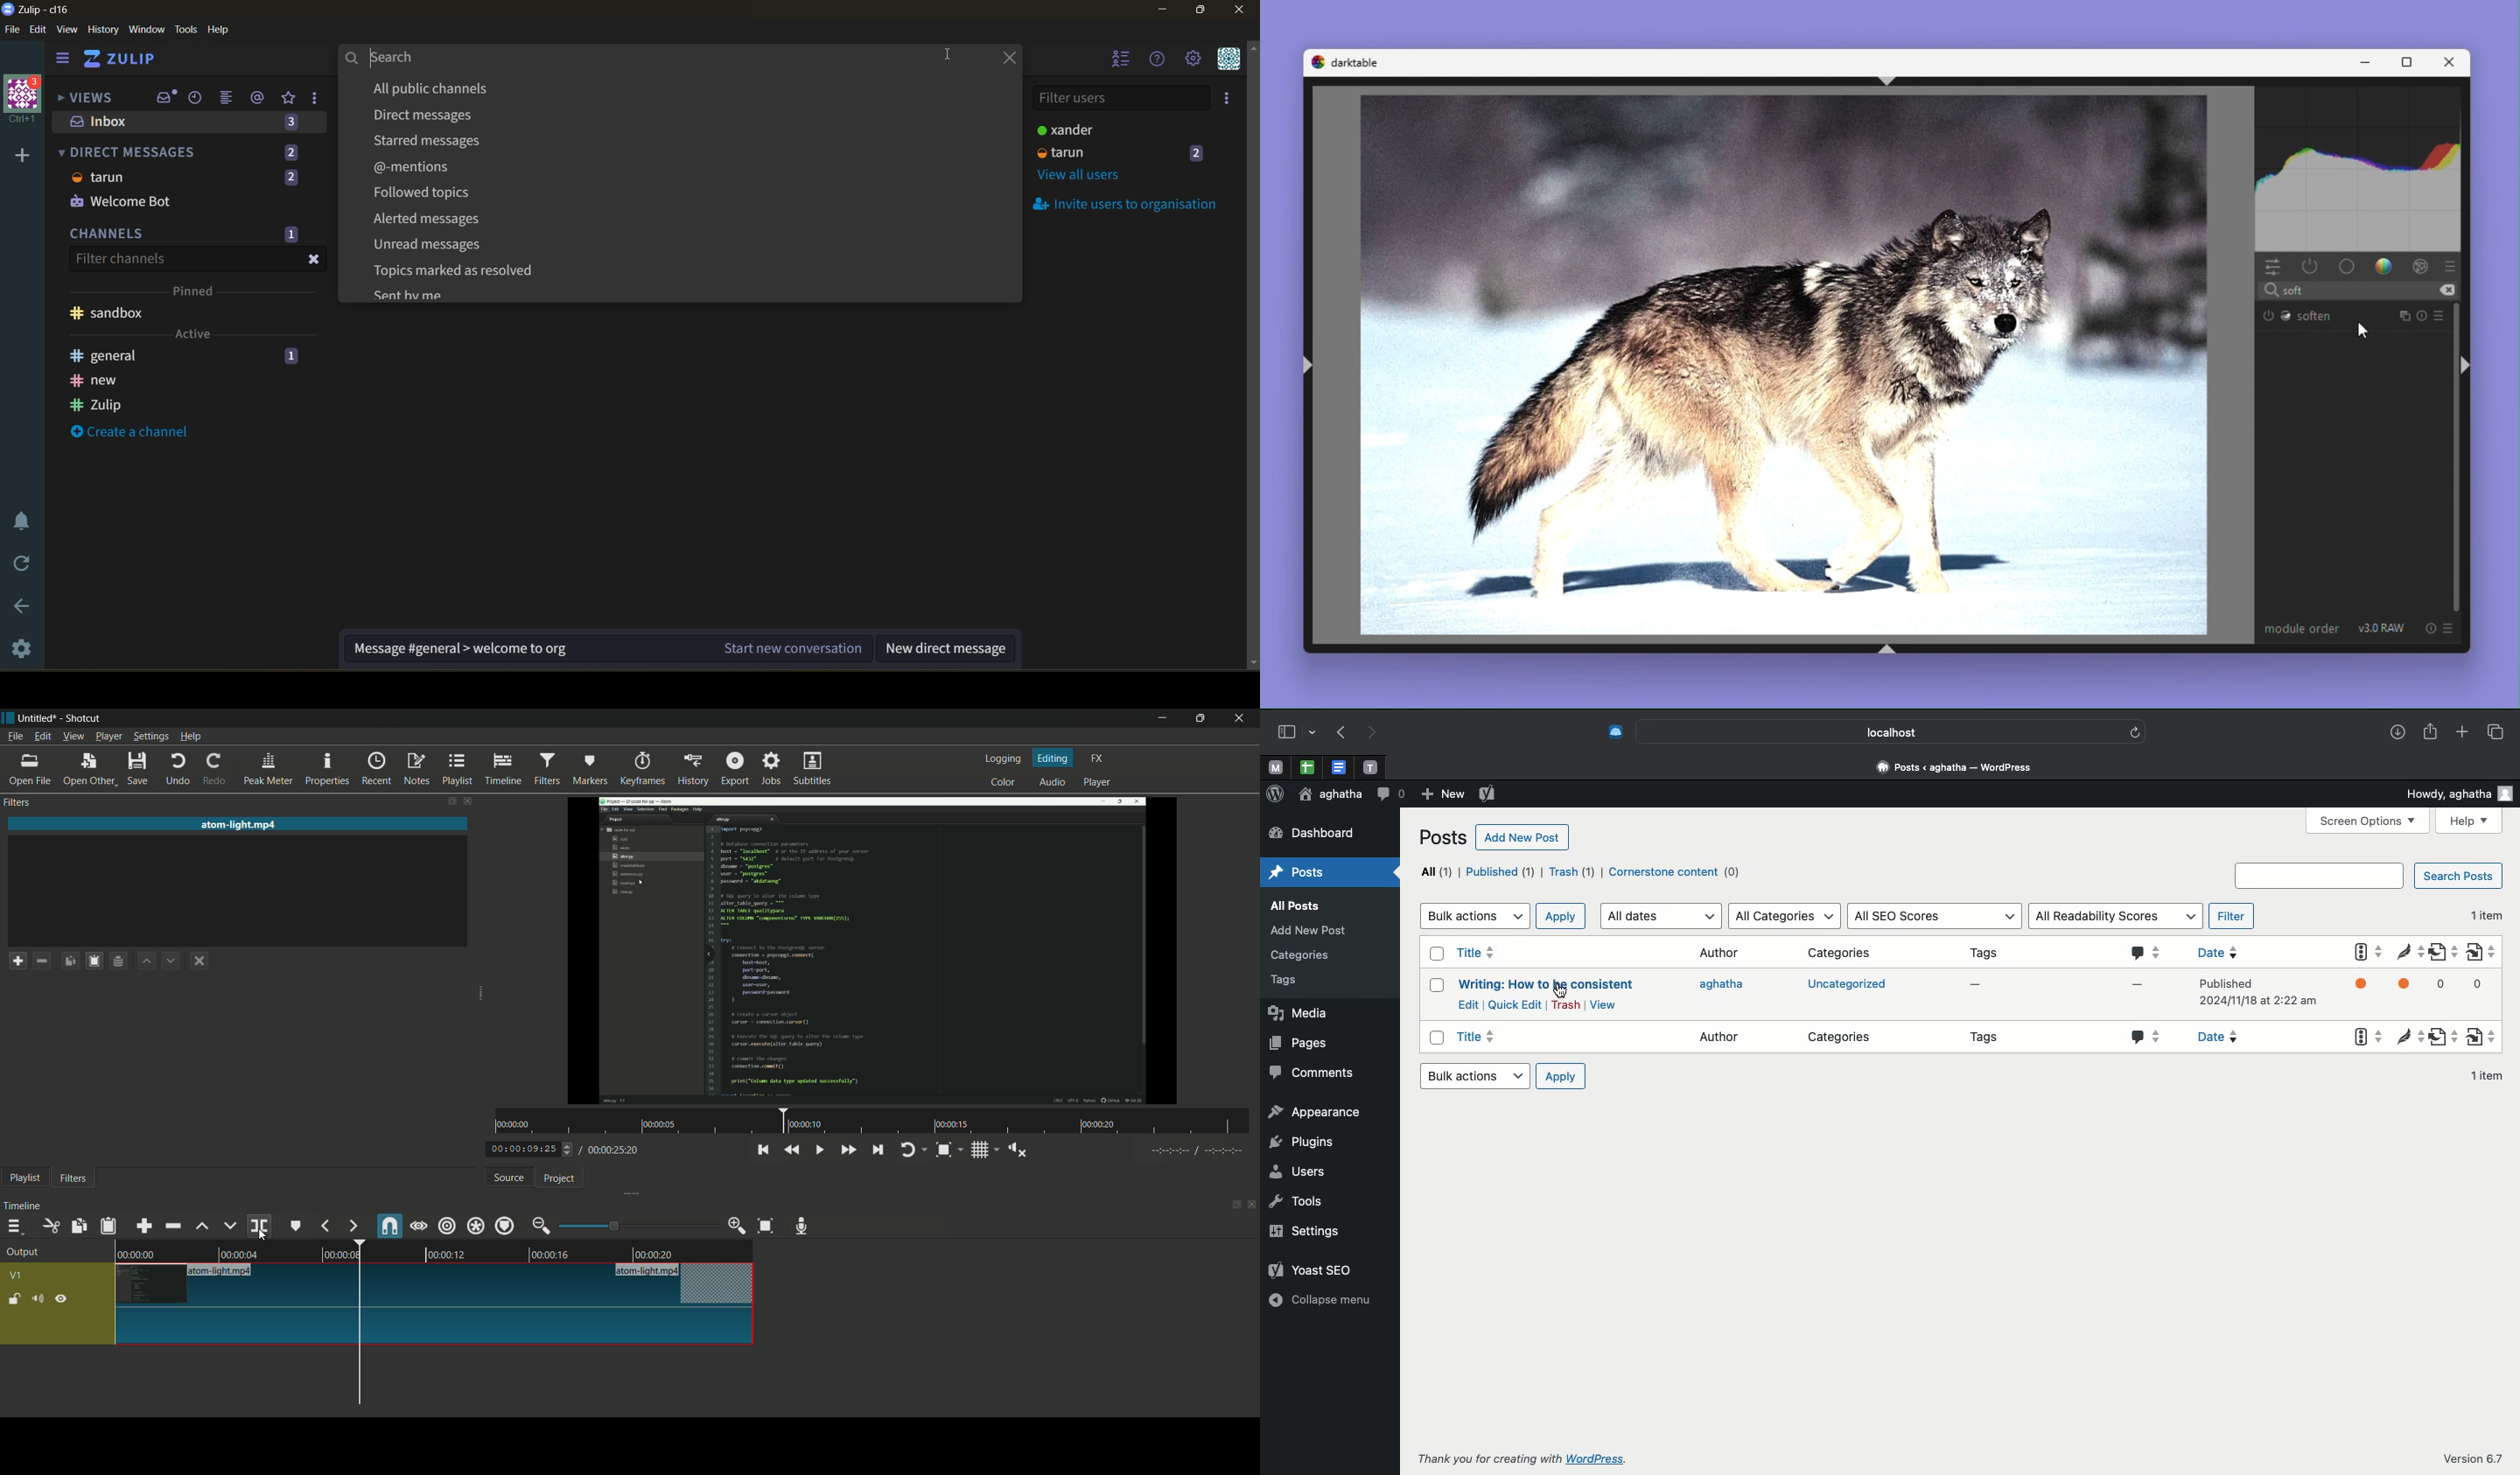  Describe the element at coordinates (1469, 1004) in the screenshot. I see `Edit` at that location.